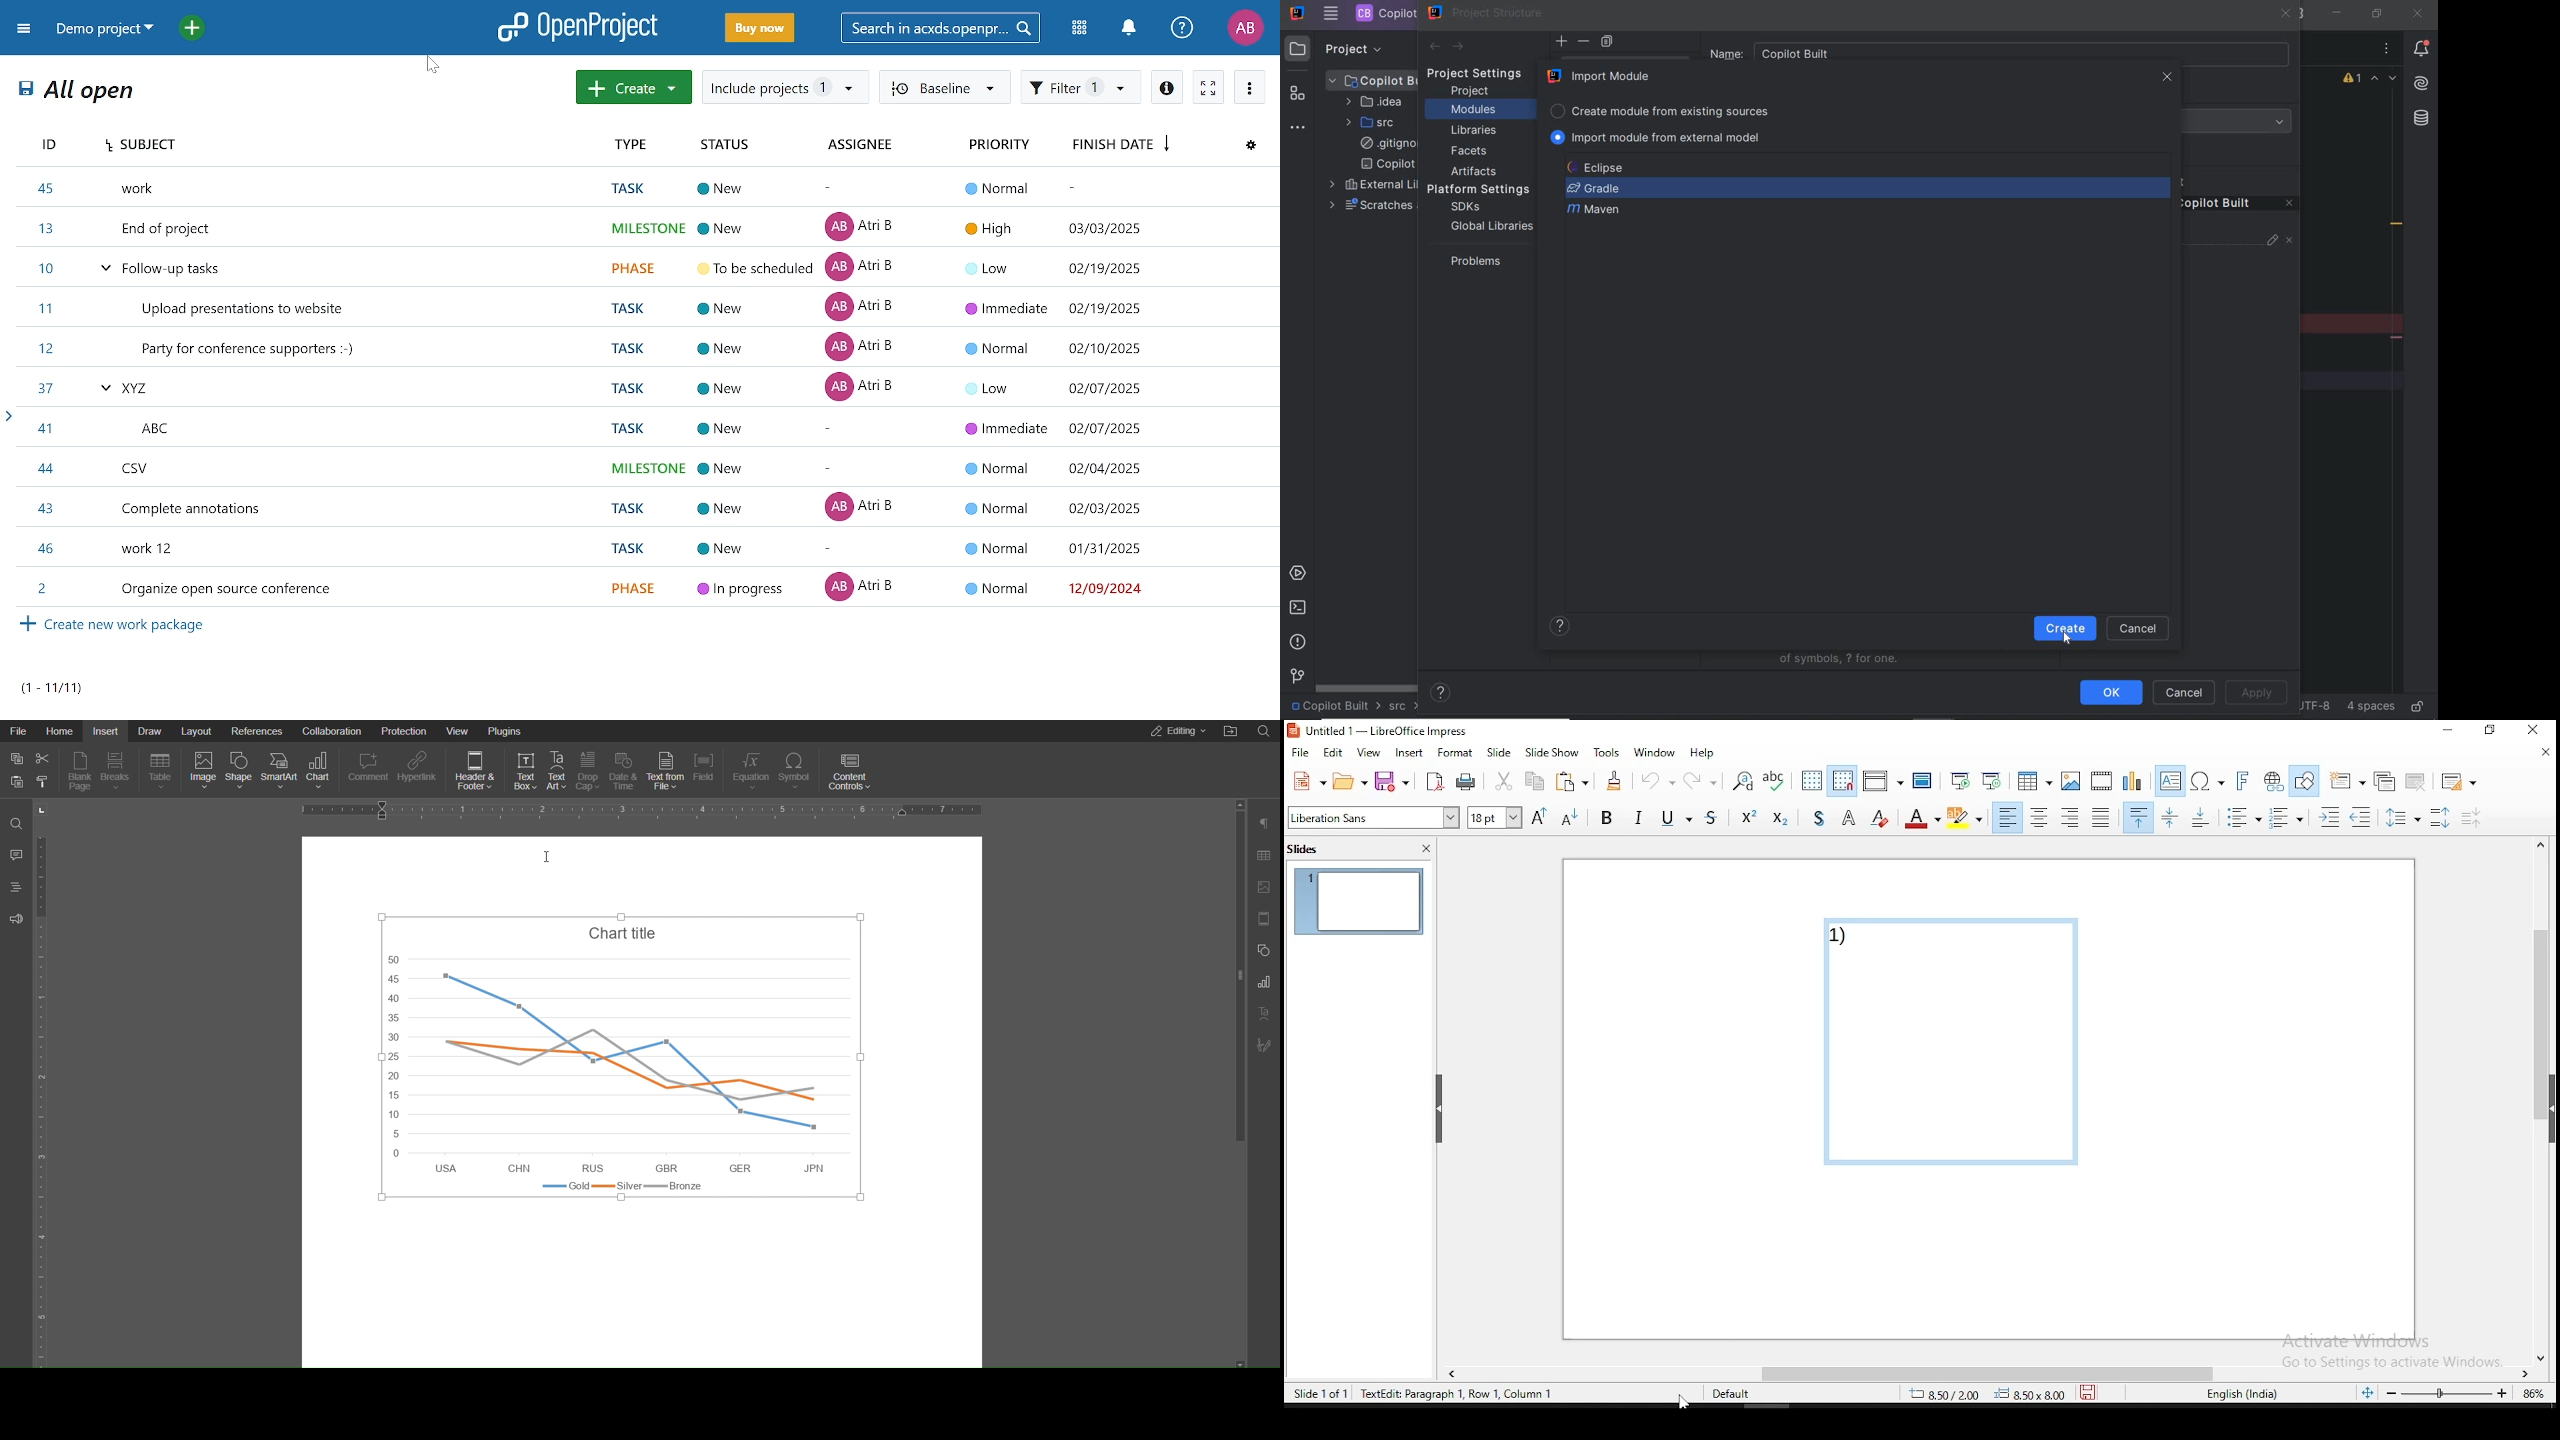  I want to click on Highlighted Point, so click(815, 1125).